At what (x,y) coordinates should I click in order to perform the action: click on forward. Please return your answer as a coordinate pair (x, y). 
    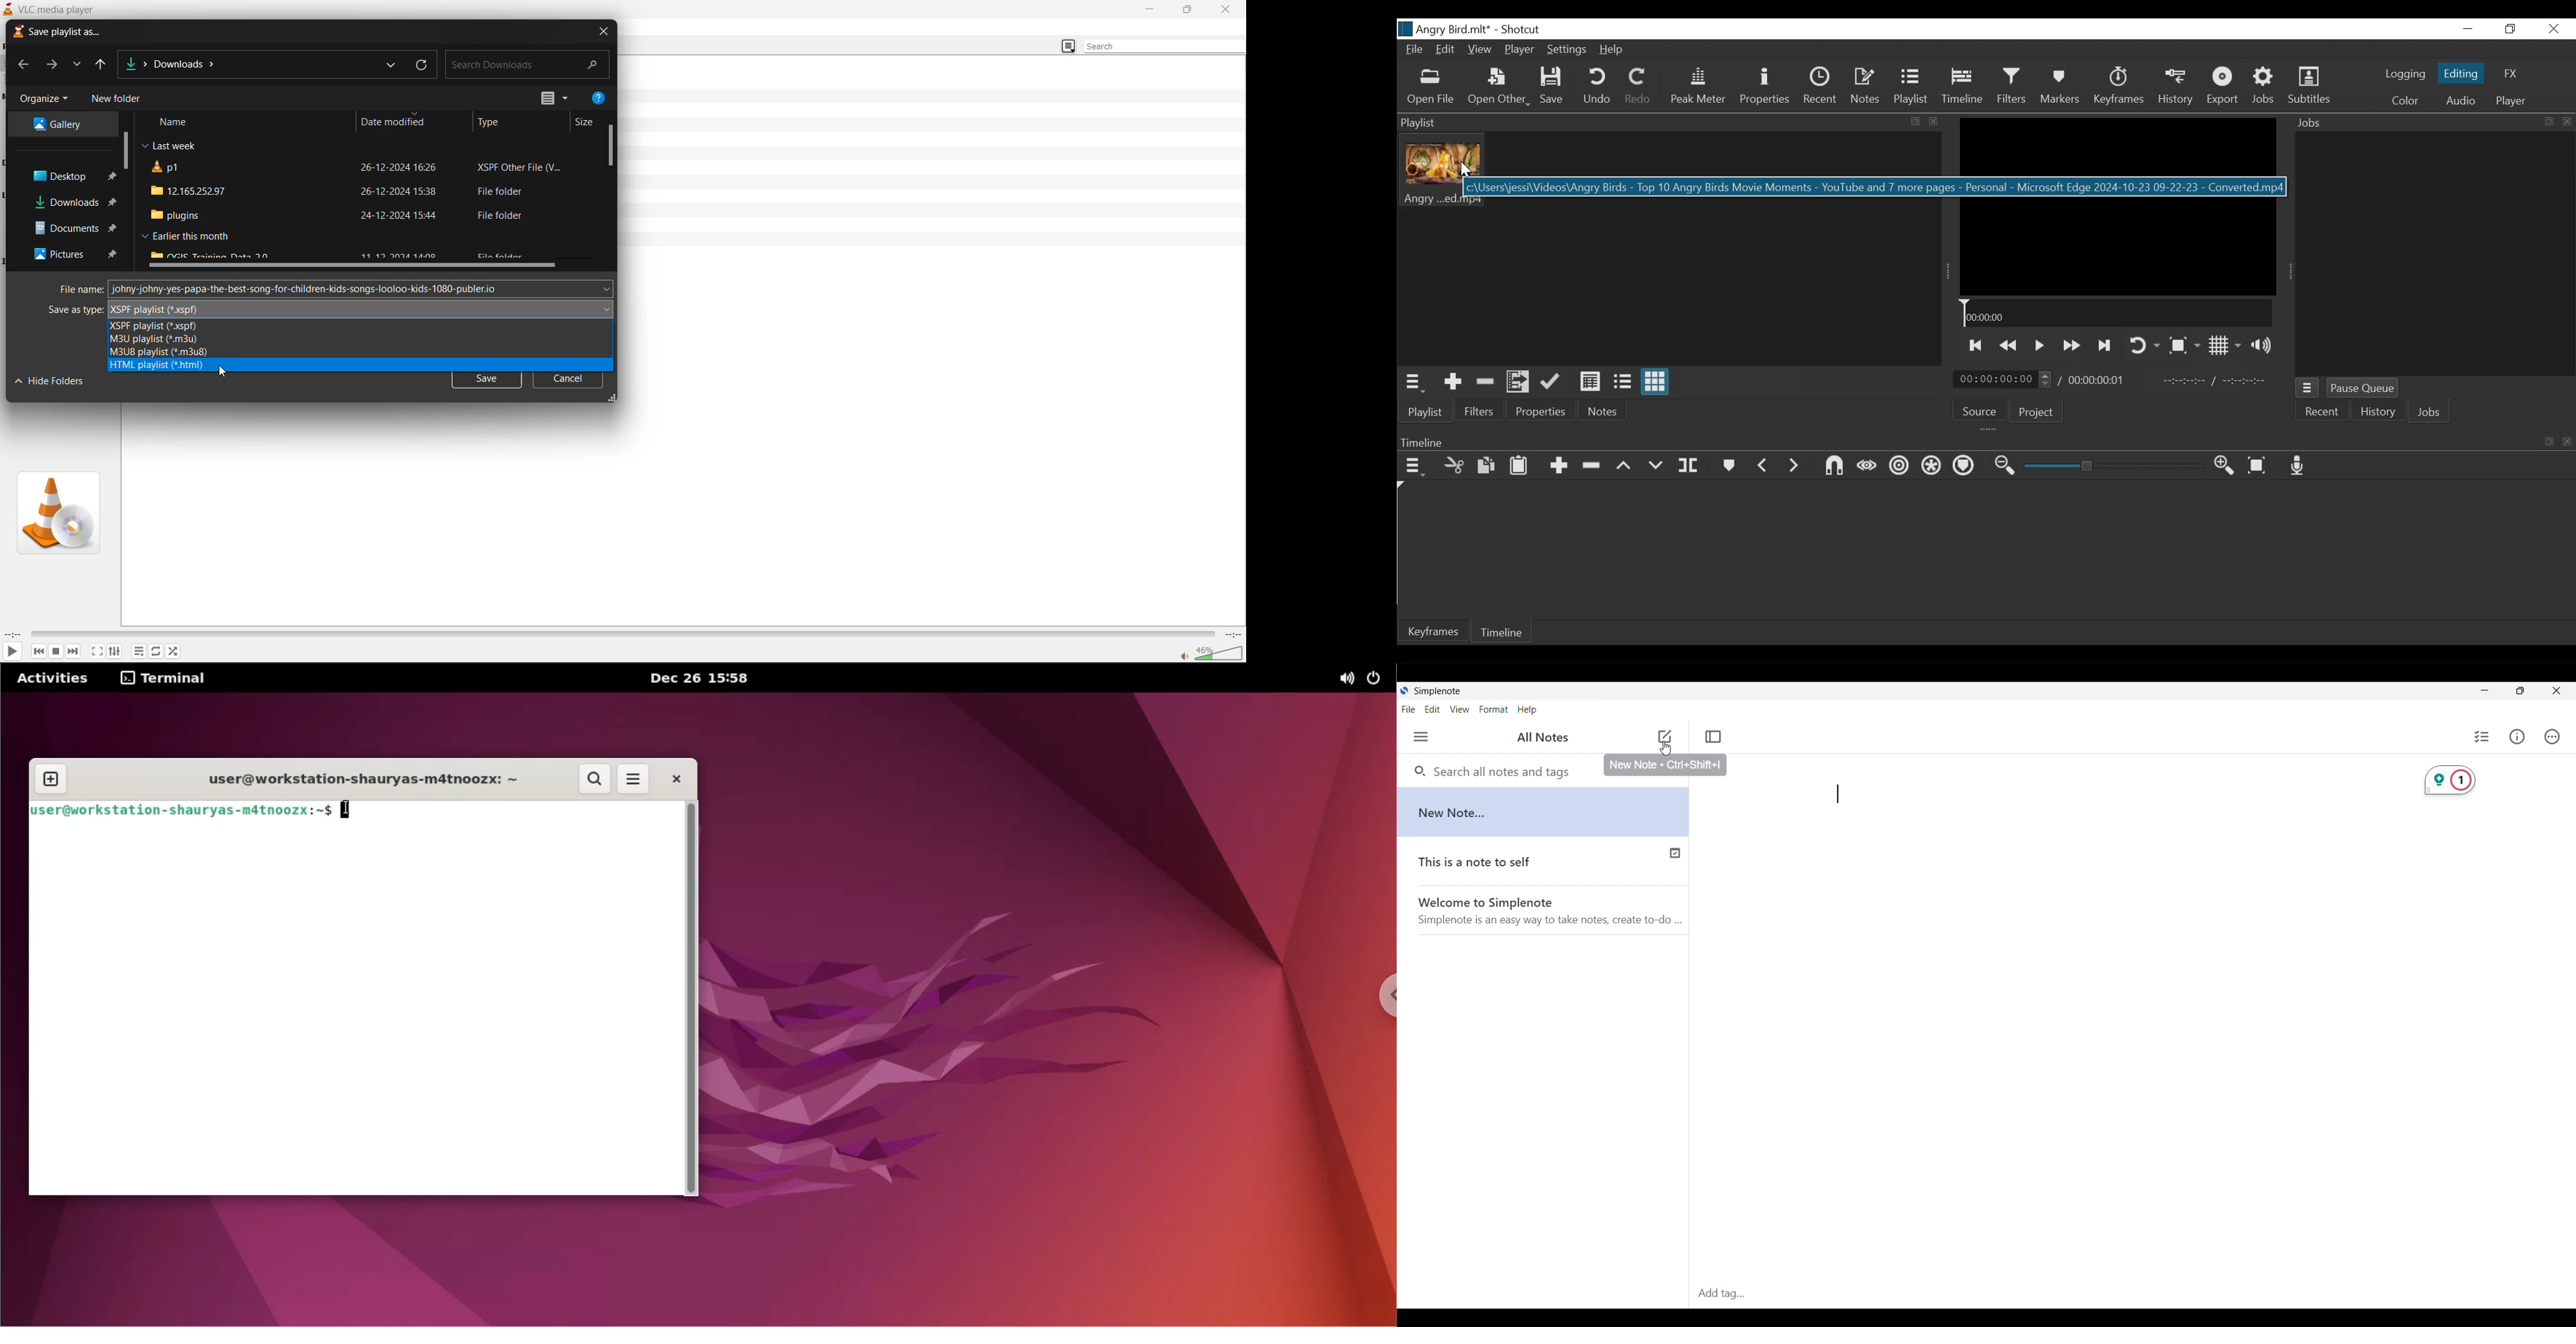
    Looking at the image, I should click on (51, 66).